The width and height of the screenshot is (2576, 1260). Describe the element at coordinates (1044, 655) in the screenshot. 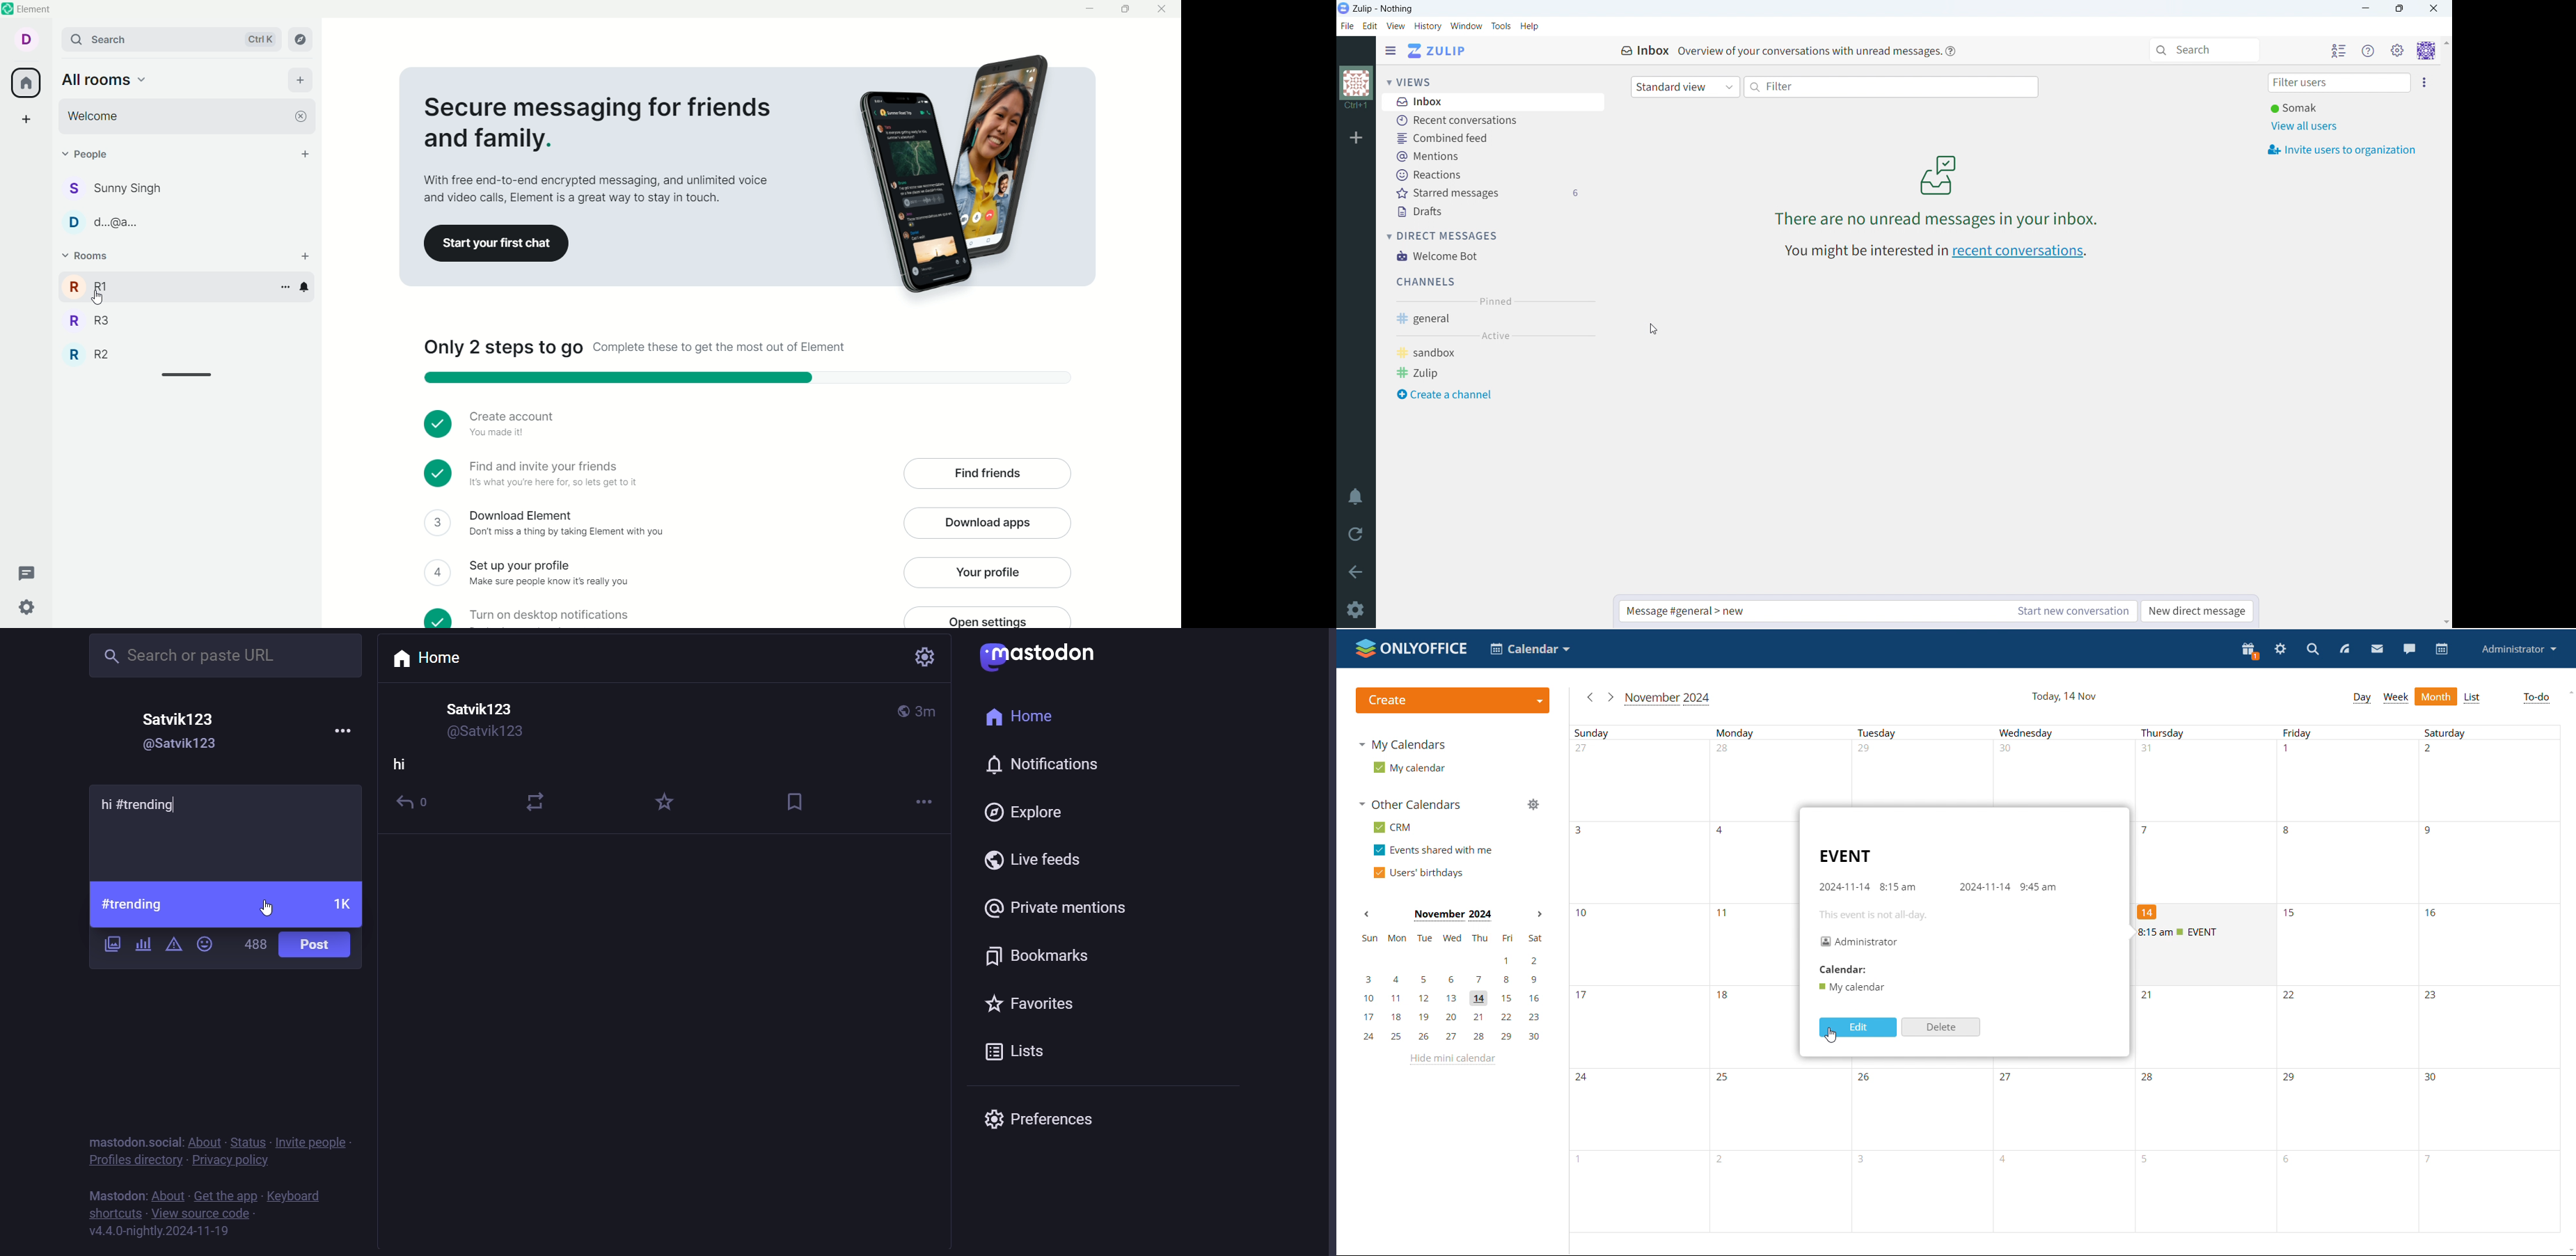

I see `mastodon` at that location.